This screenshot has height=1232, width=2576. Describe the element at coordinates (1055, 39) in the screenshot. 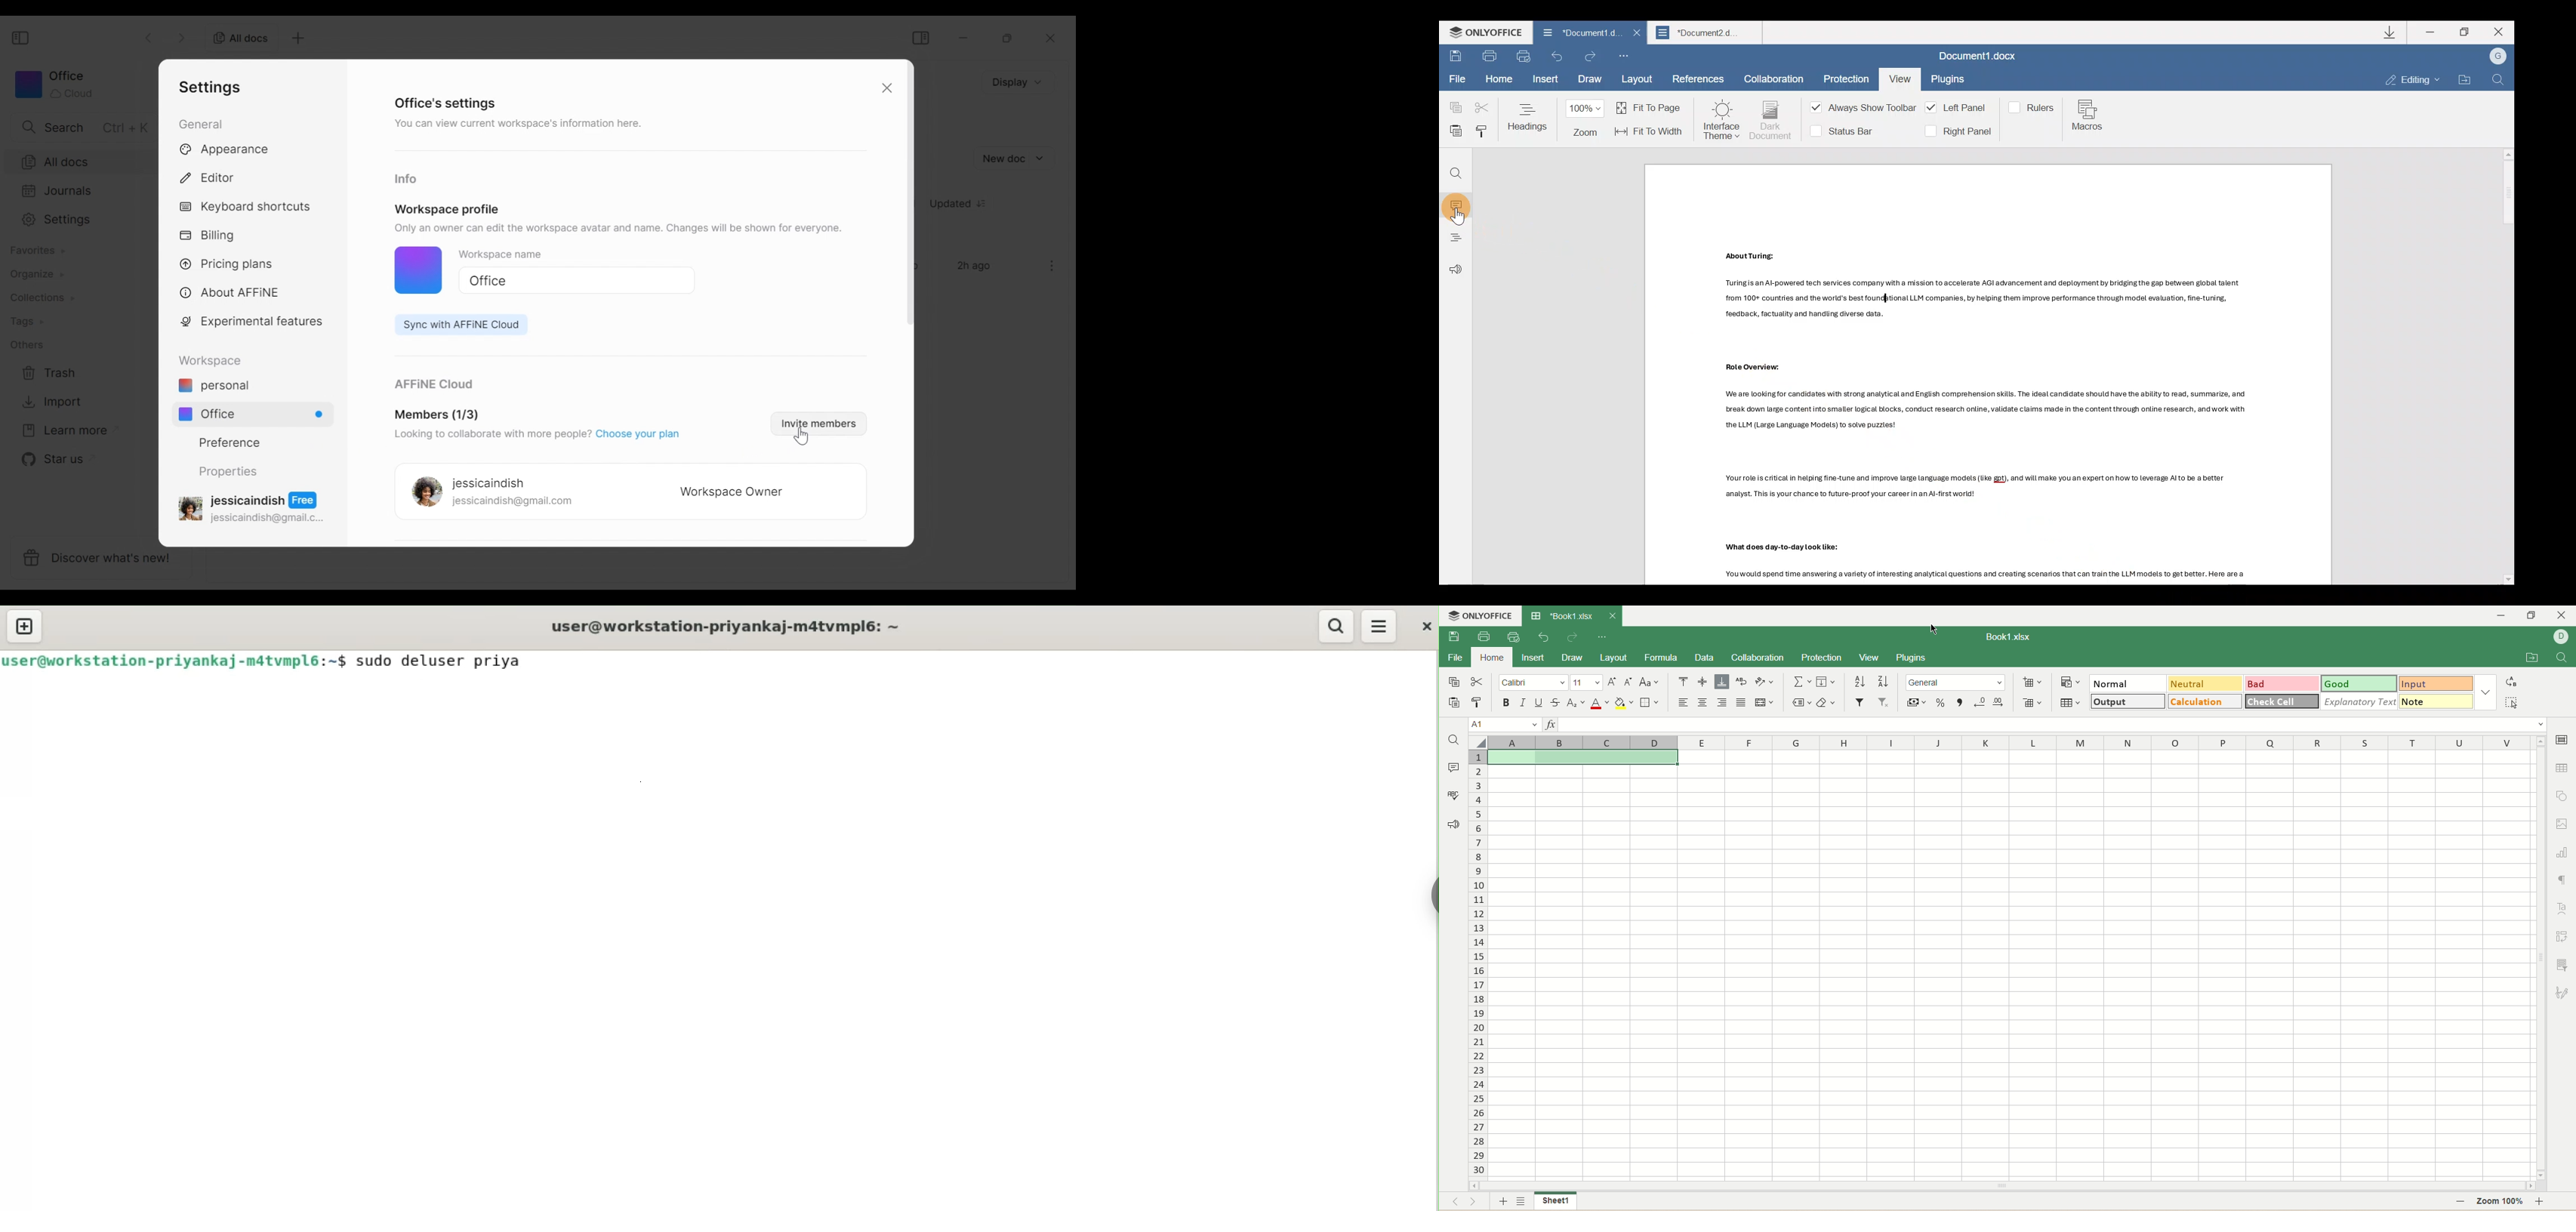

I see `close` at that location.